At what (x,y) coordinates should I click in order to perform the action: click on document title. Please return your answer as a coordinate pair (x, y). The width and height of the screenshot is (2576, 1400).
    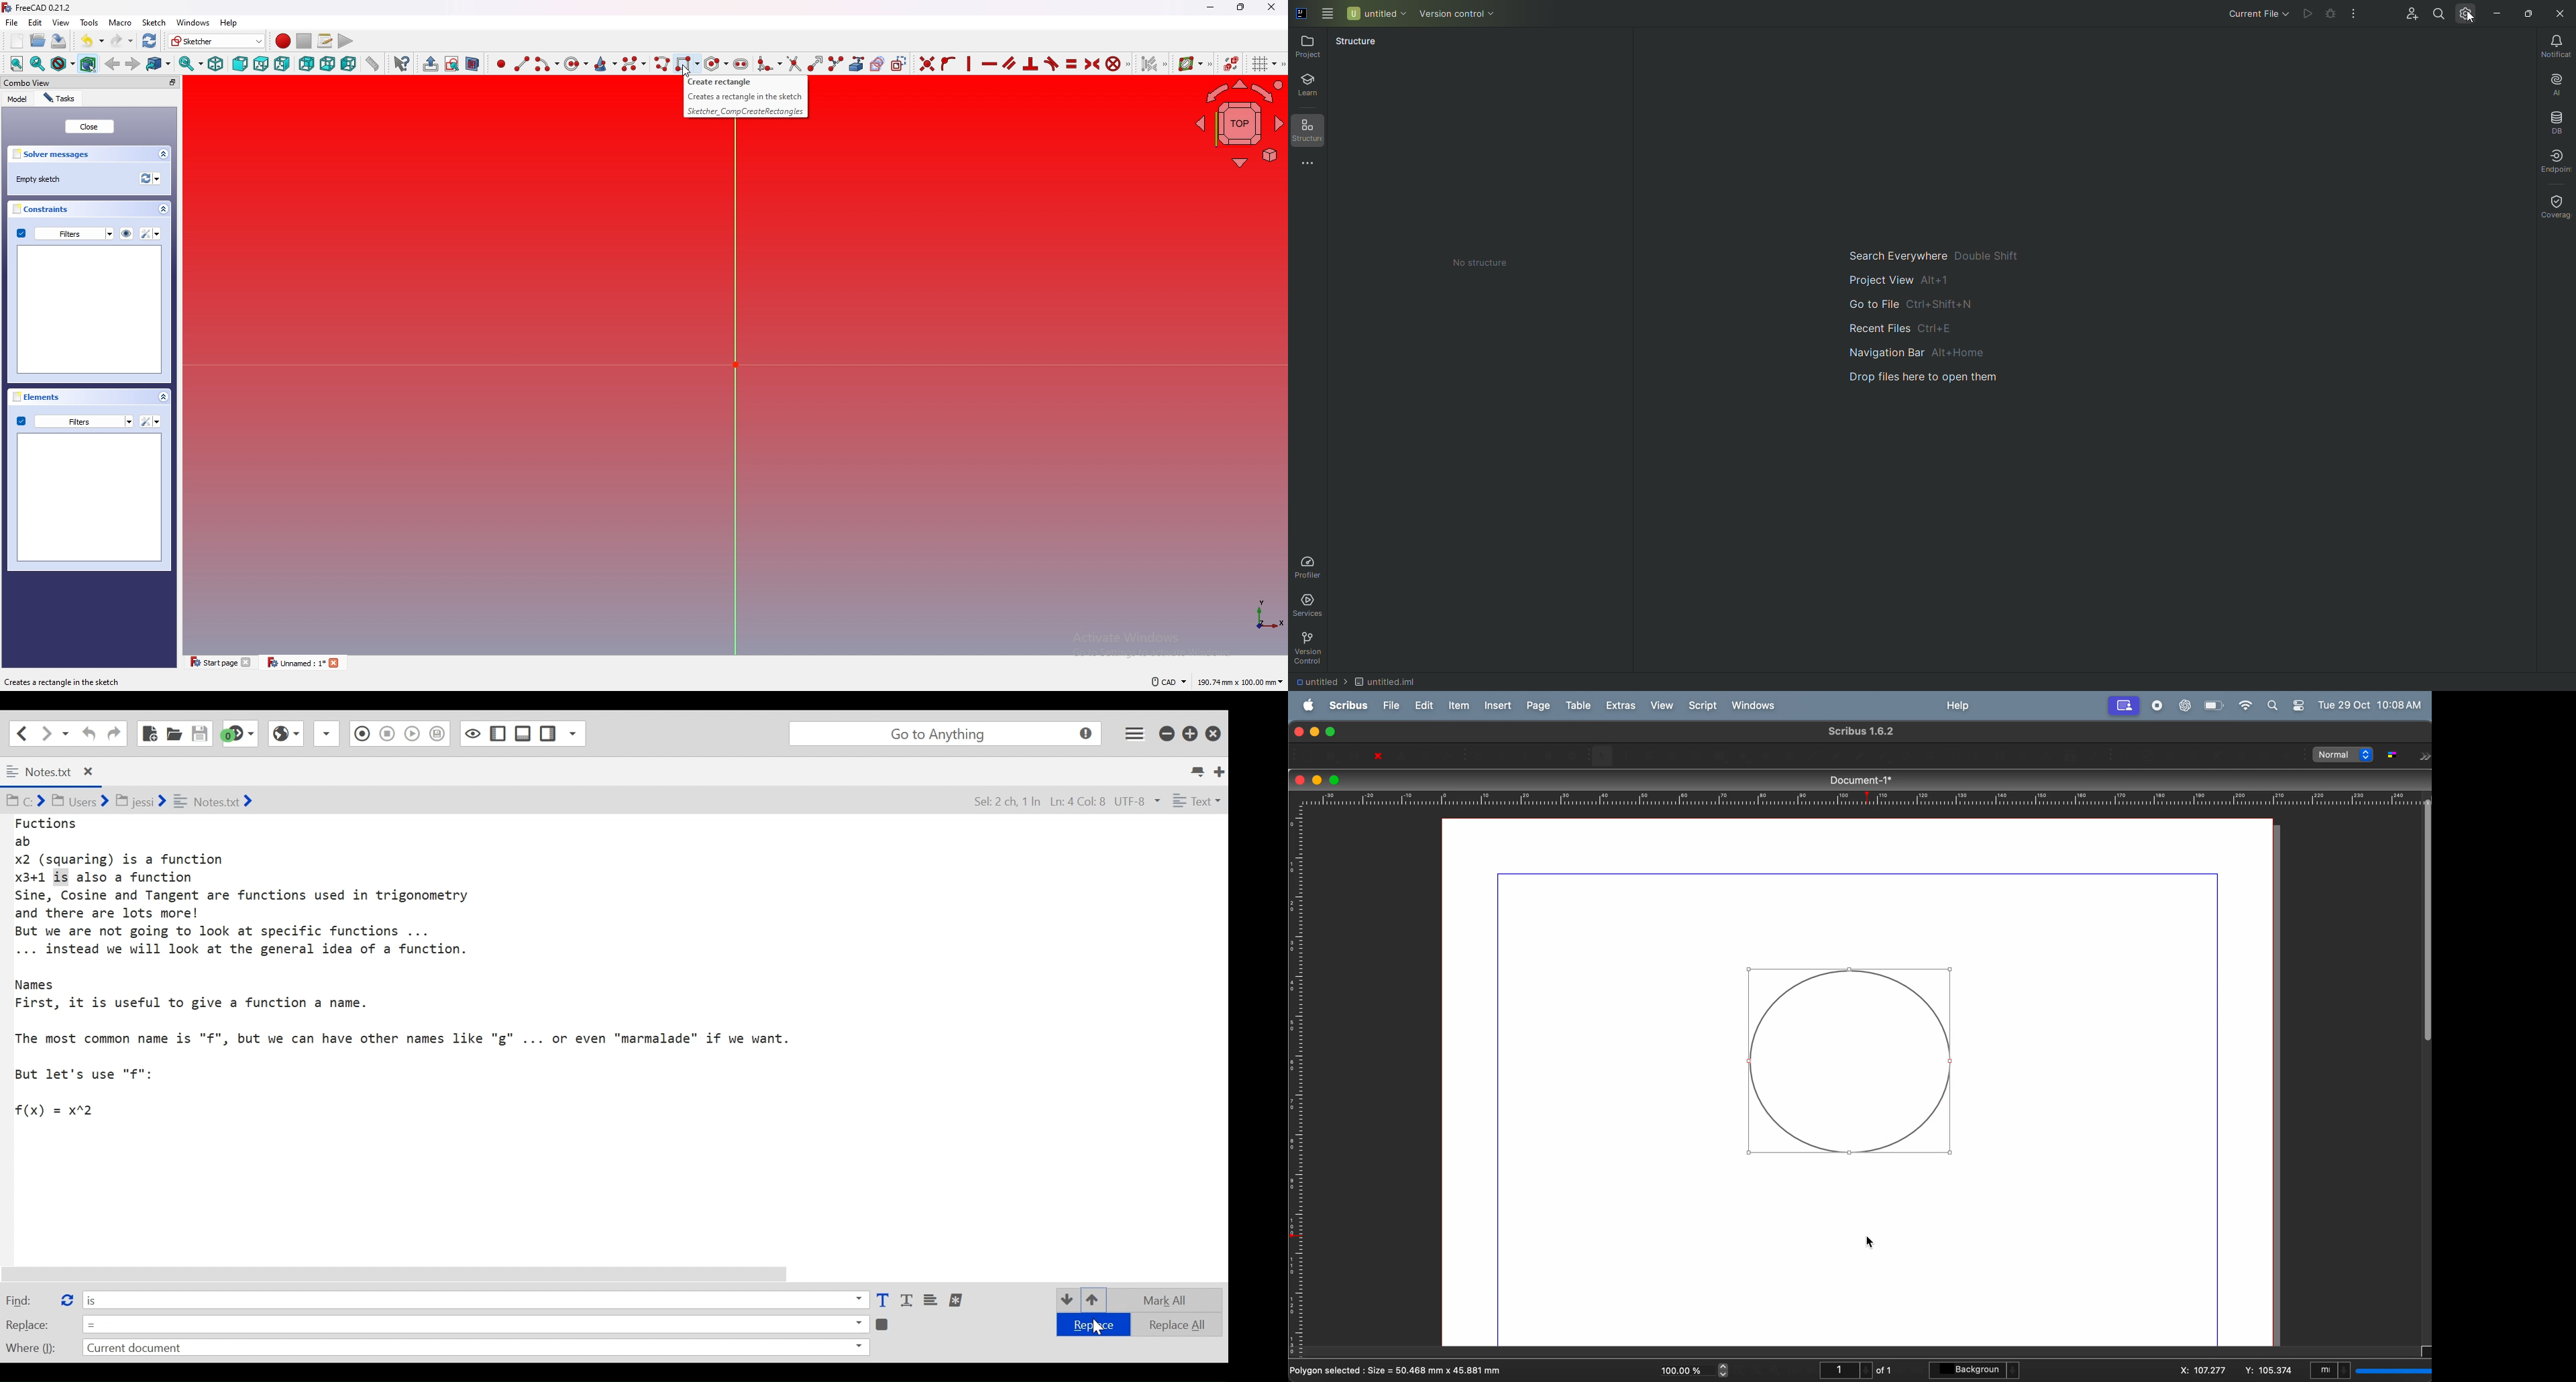
    Looking at the image, I should click on (1857, 781).